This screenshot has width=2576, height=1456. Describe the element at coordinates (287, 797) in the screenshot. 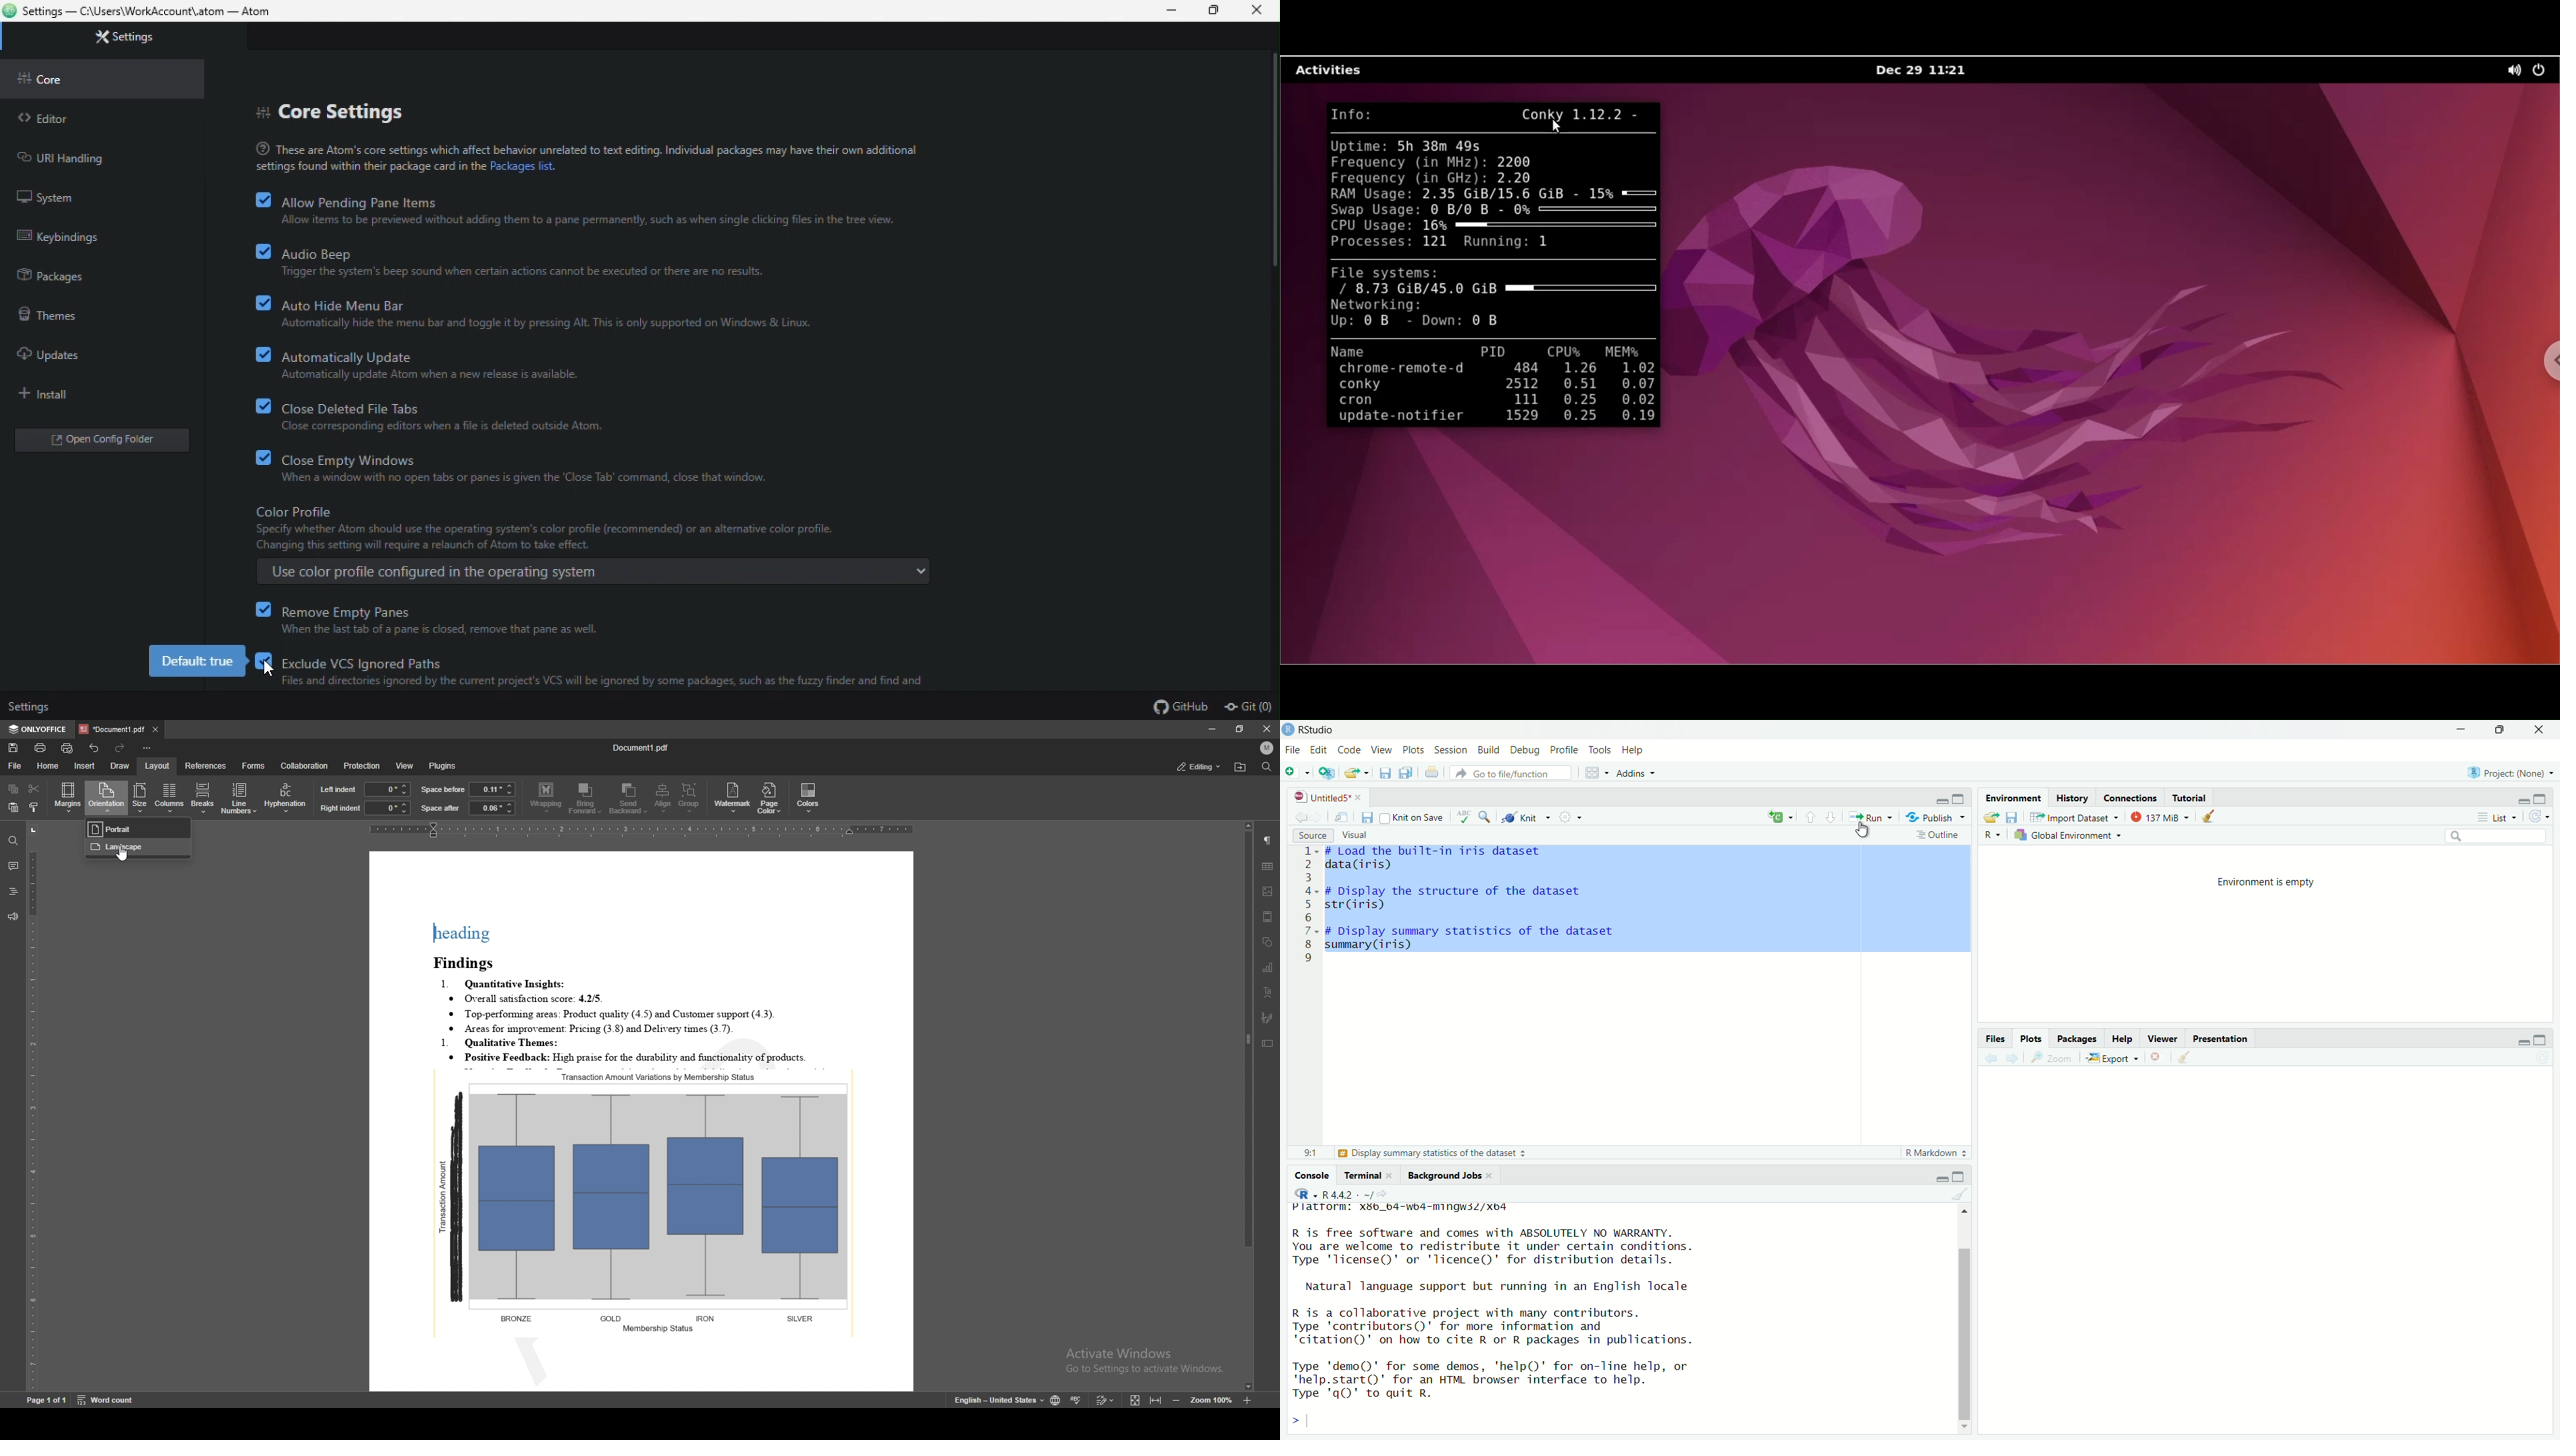

I see `hyphenation` at that location.